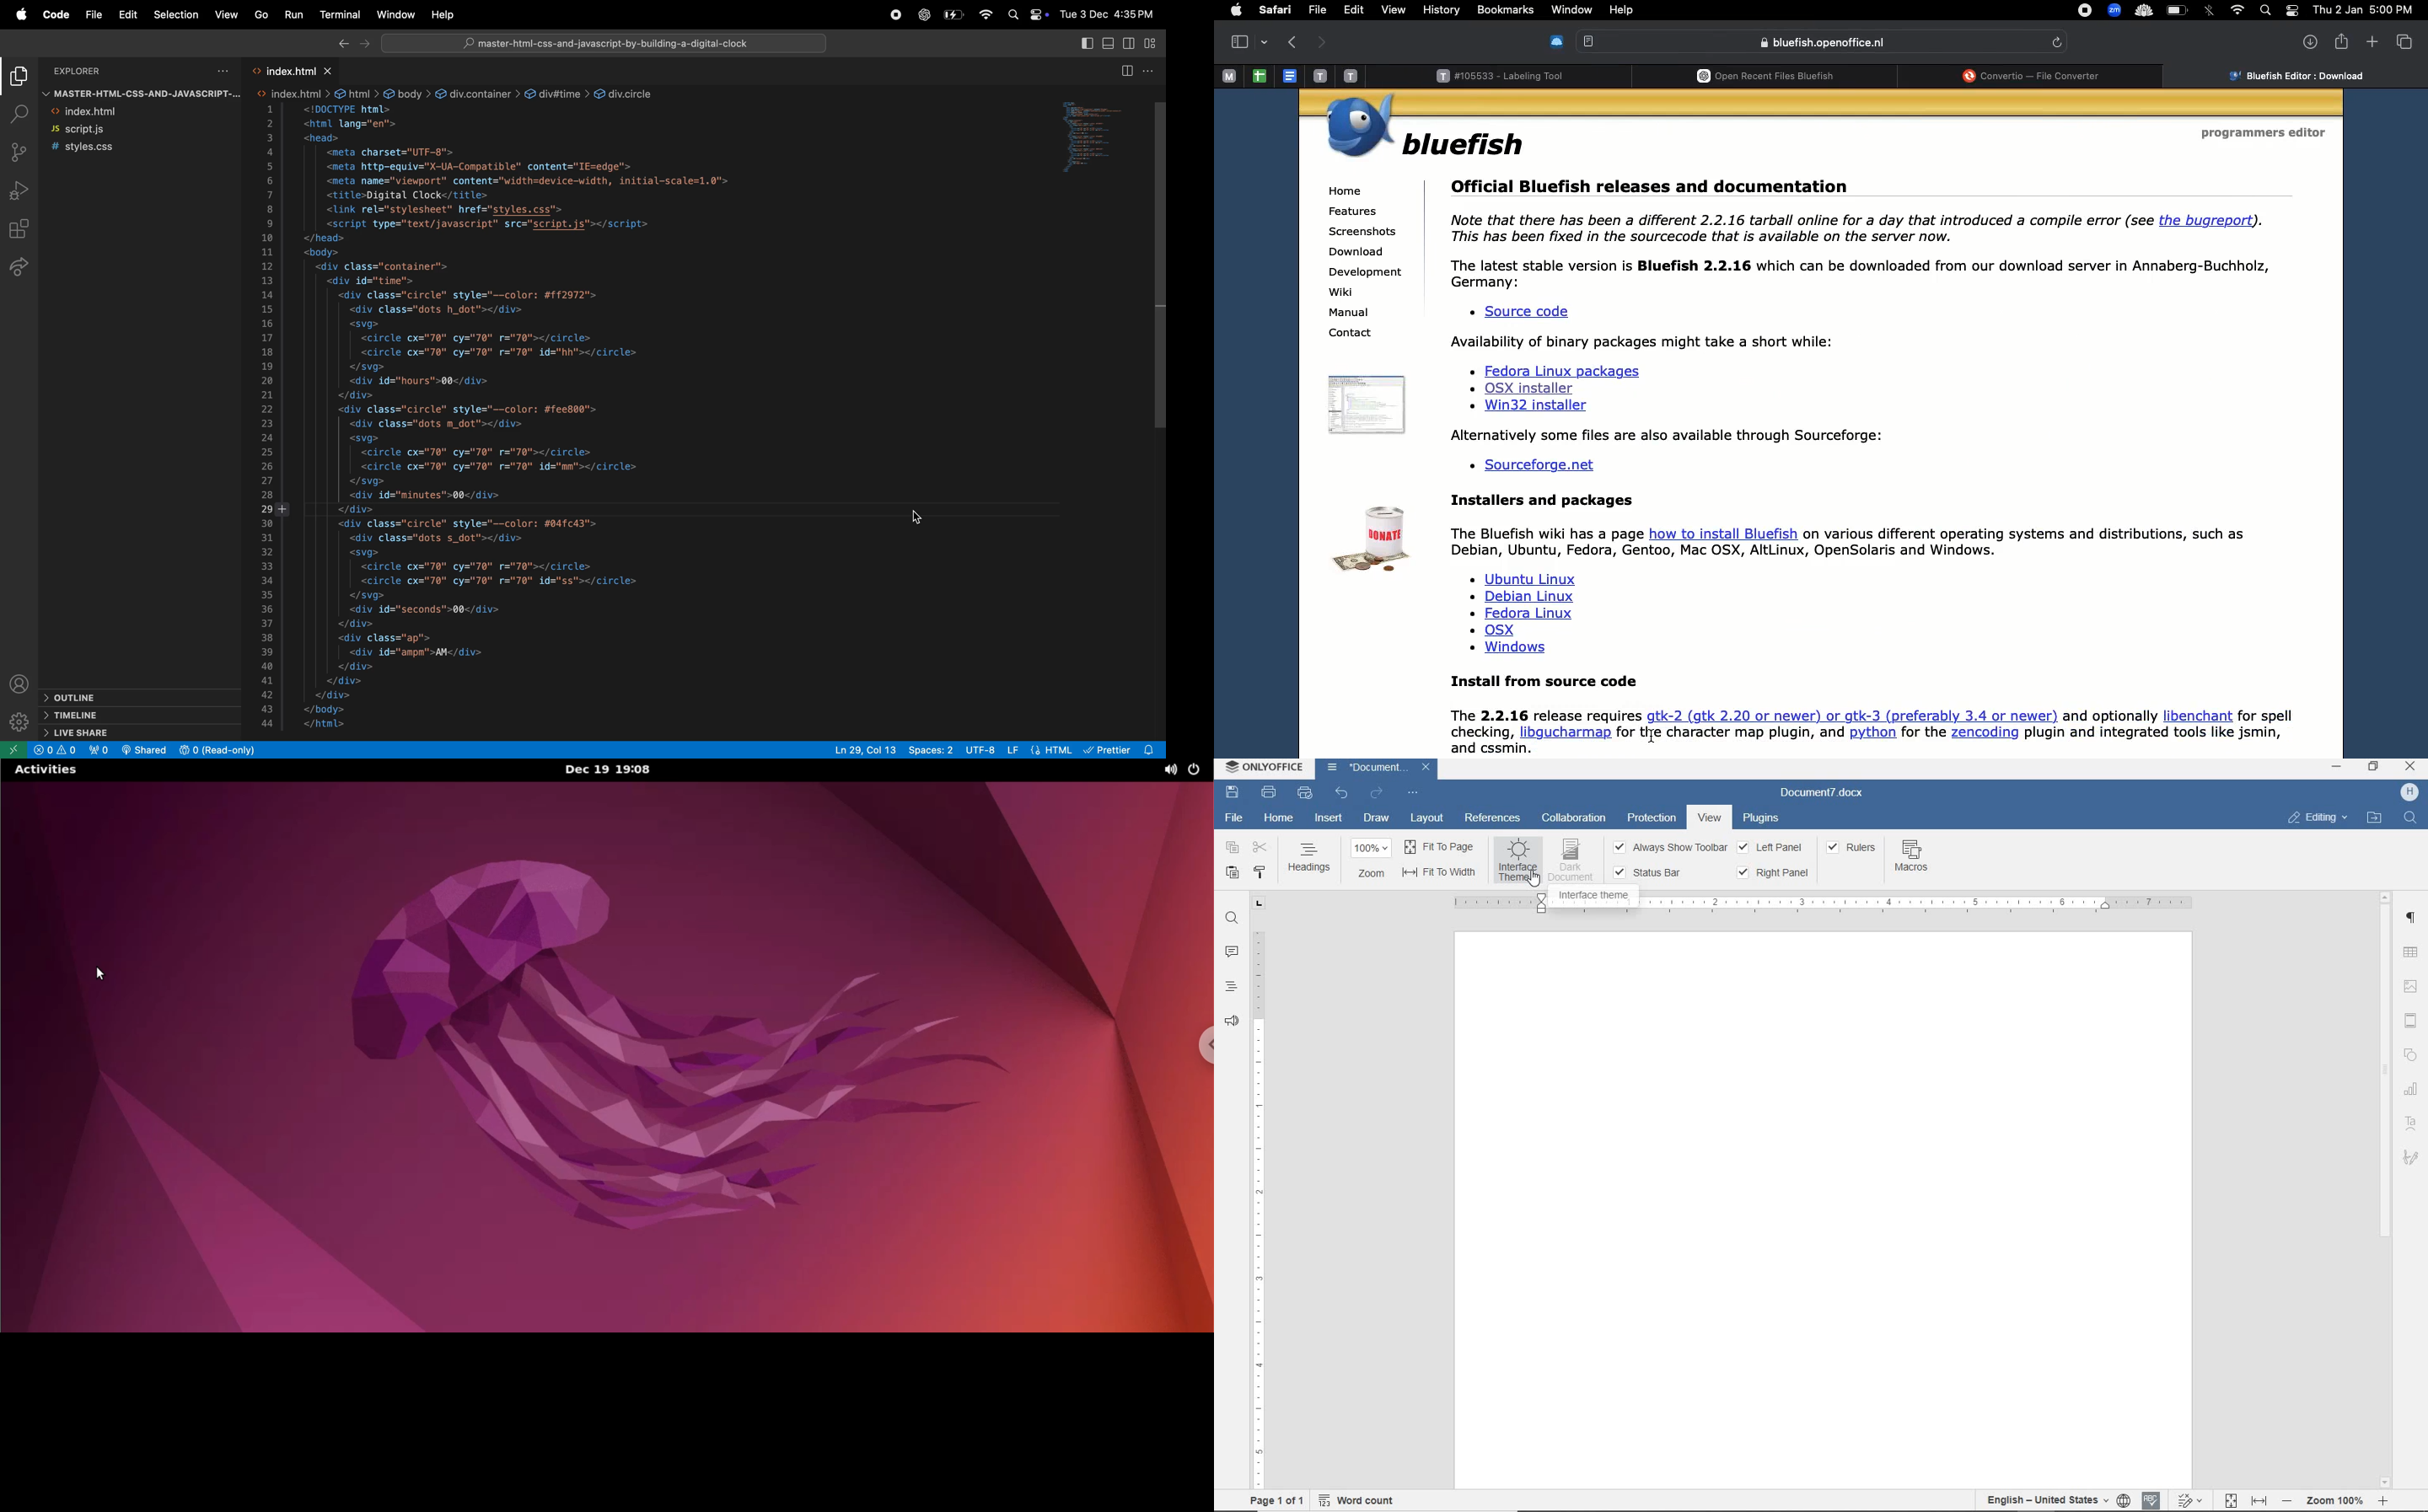  What do you see at coordinates (1574, 818) in the screenshot?
I see `COLLABORATION` at bounding box center [1574, 818].